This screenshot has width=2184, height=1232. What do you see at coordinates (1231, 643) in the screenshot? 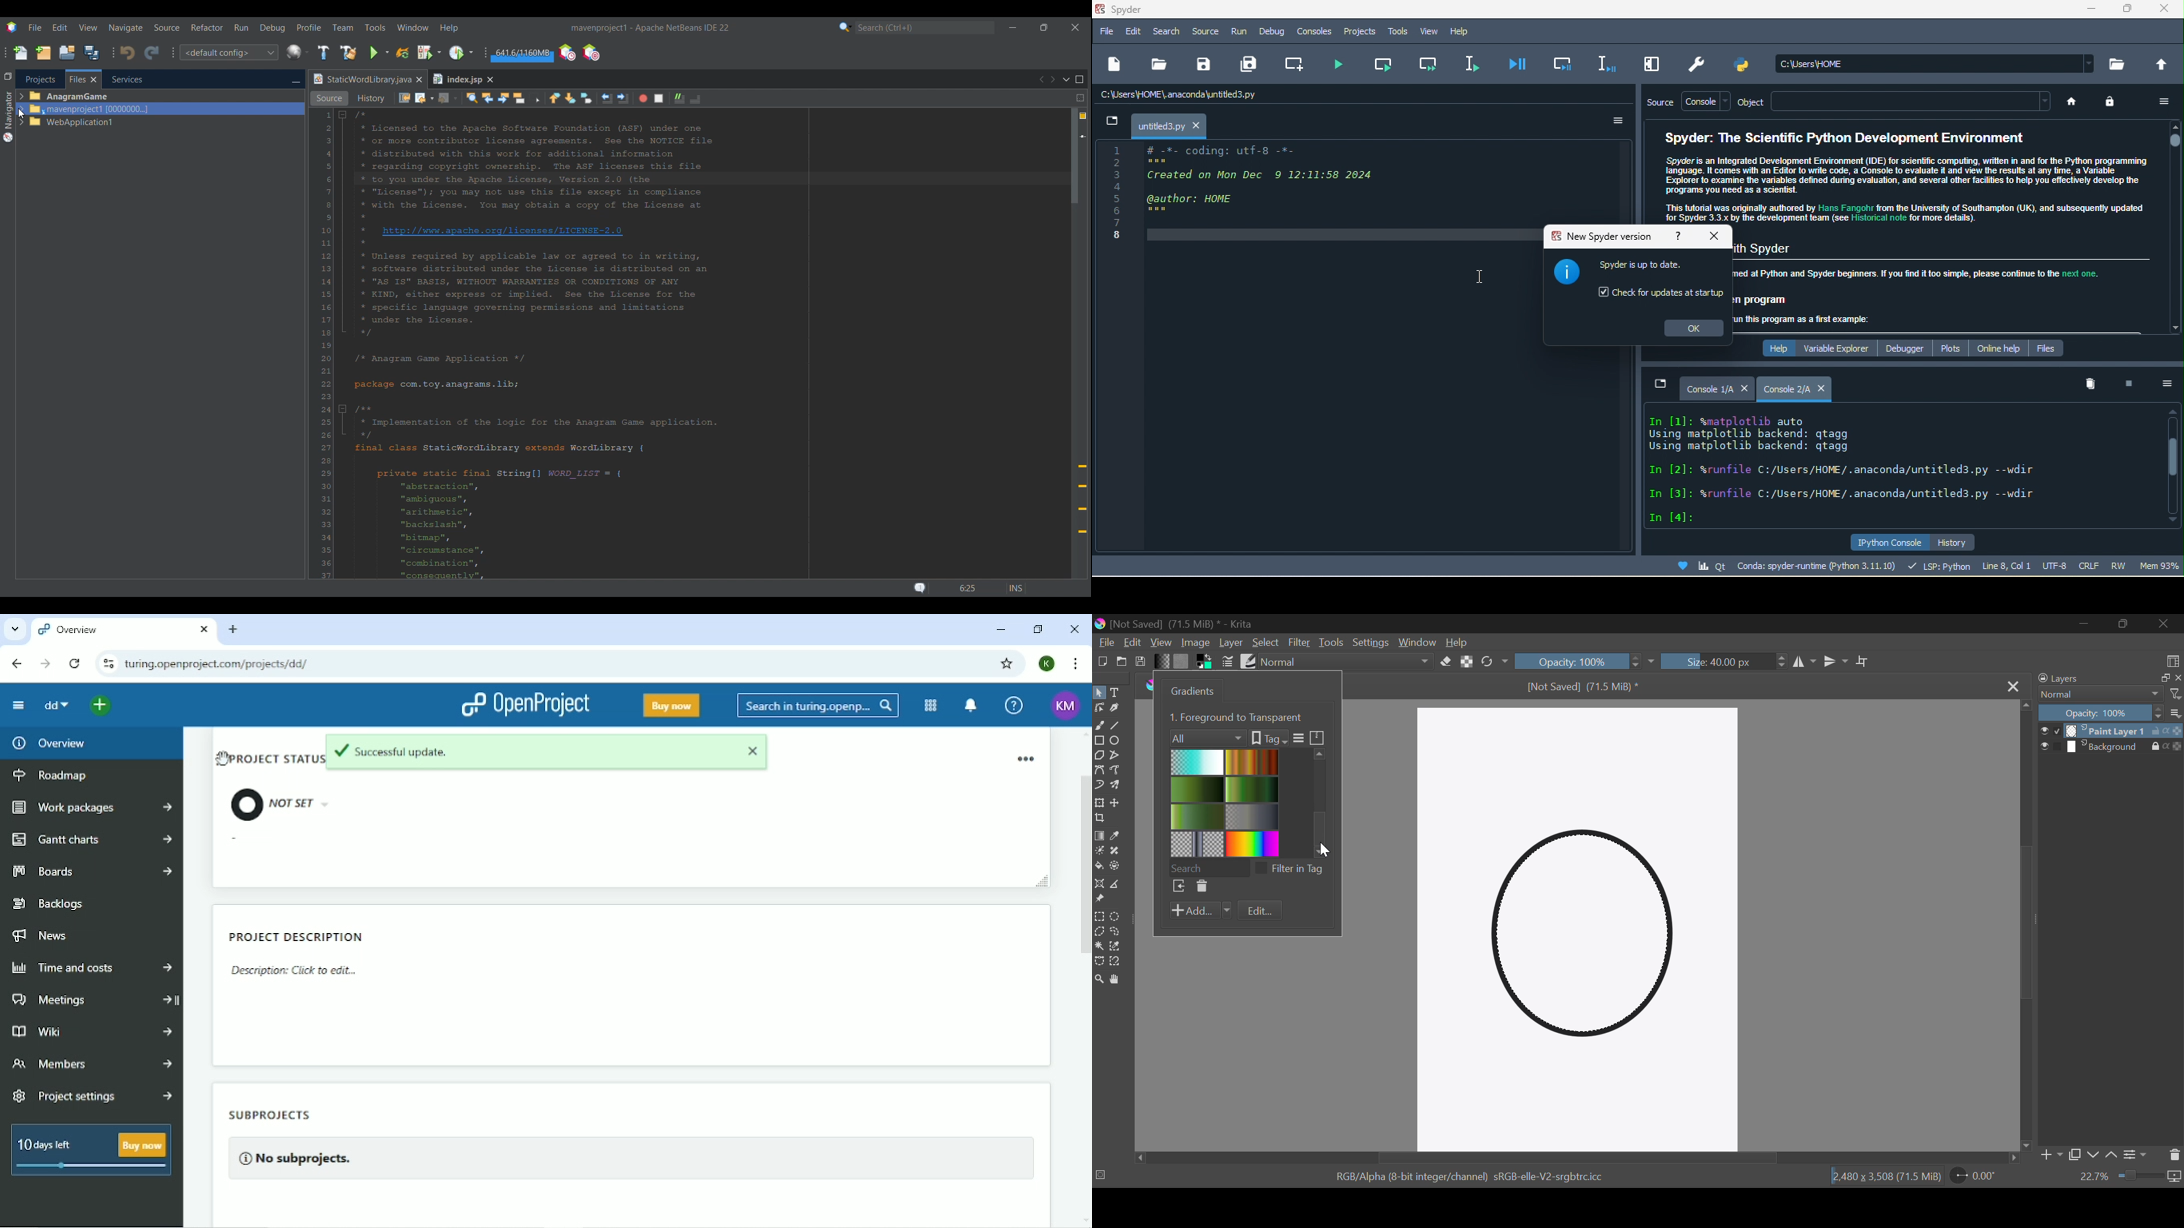
I see `Layer` at bounding box center [1231, 643].